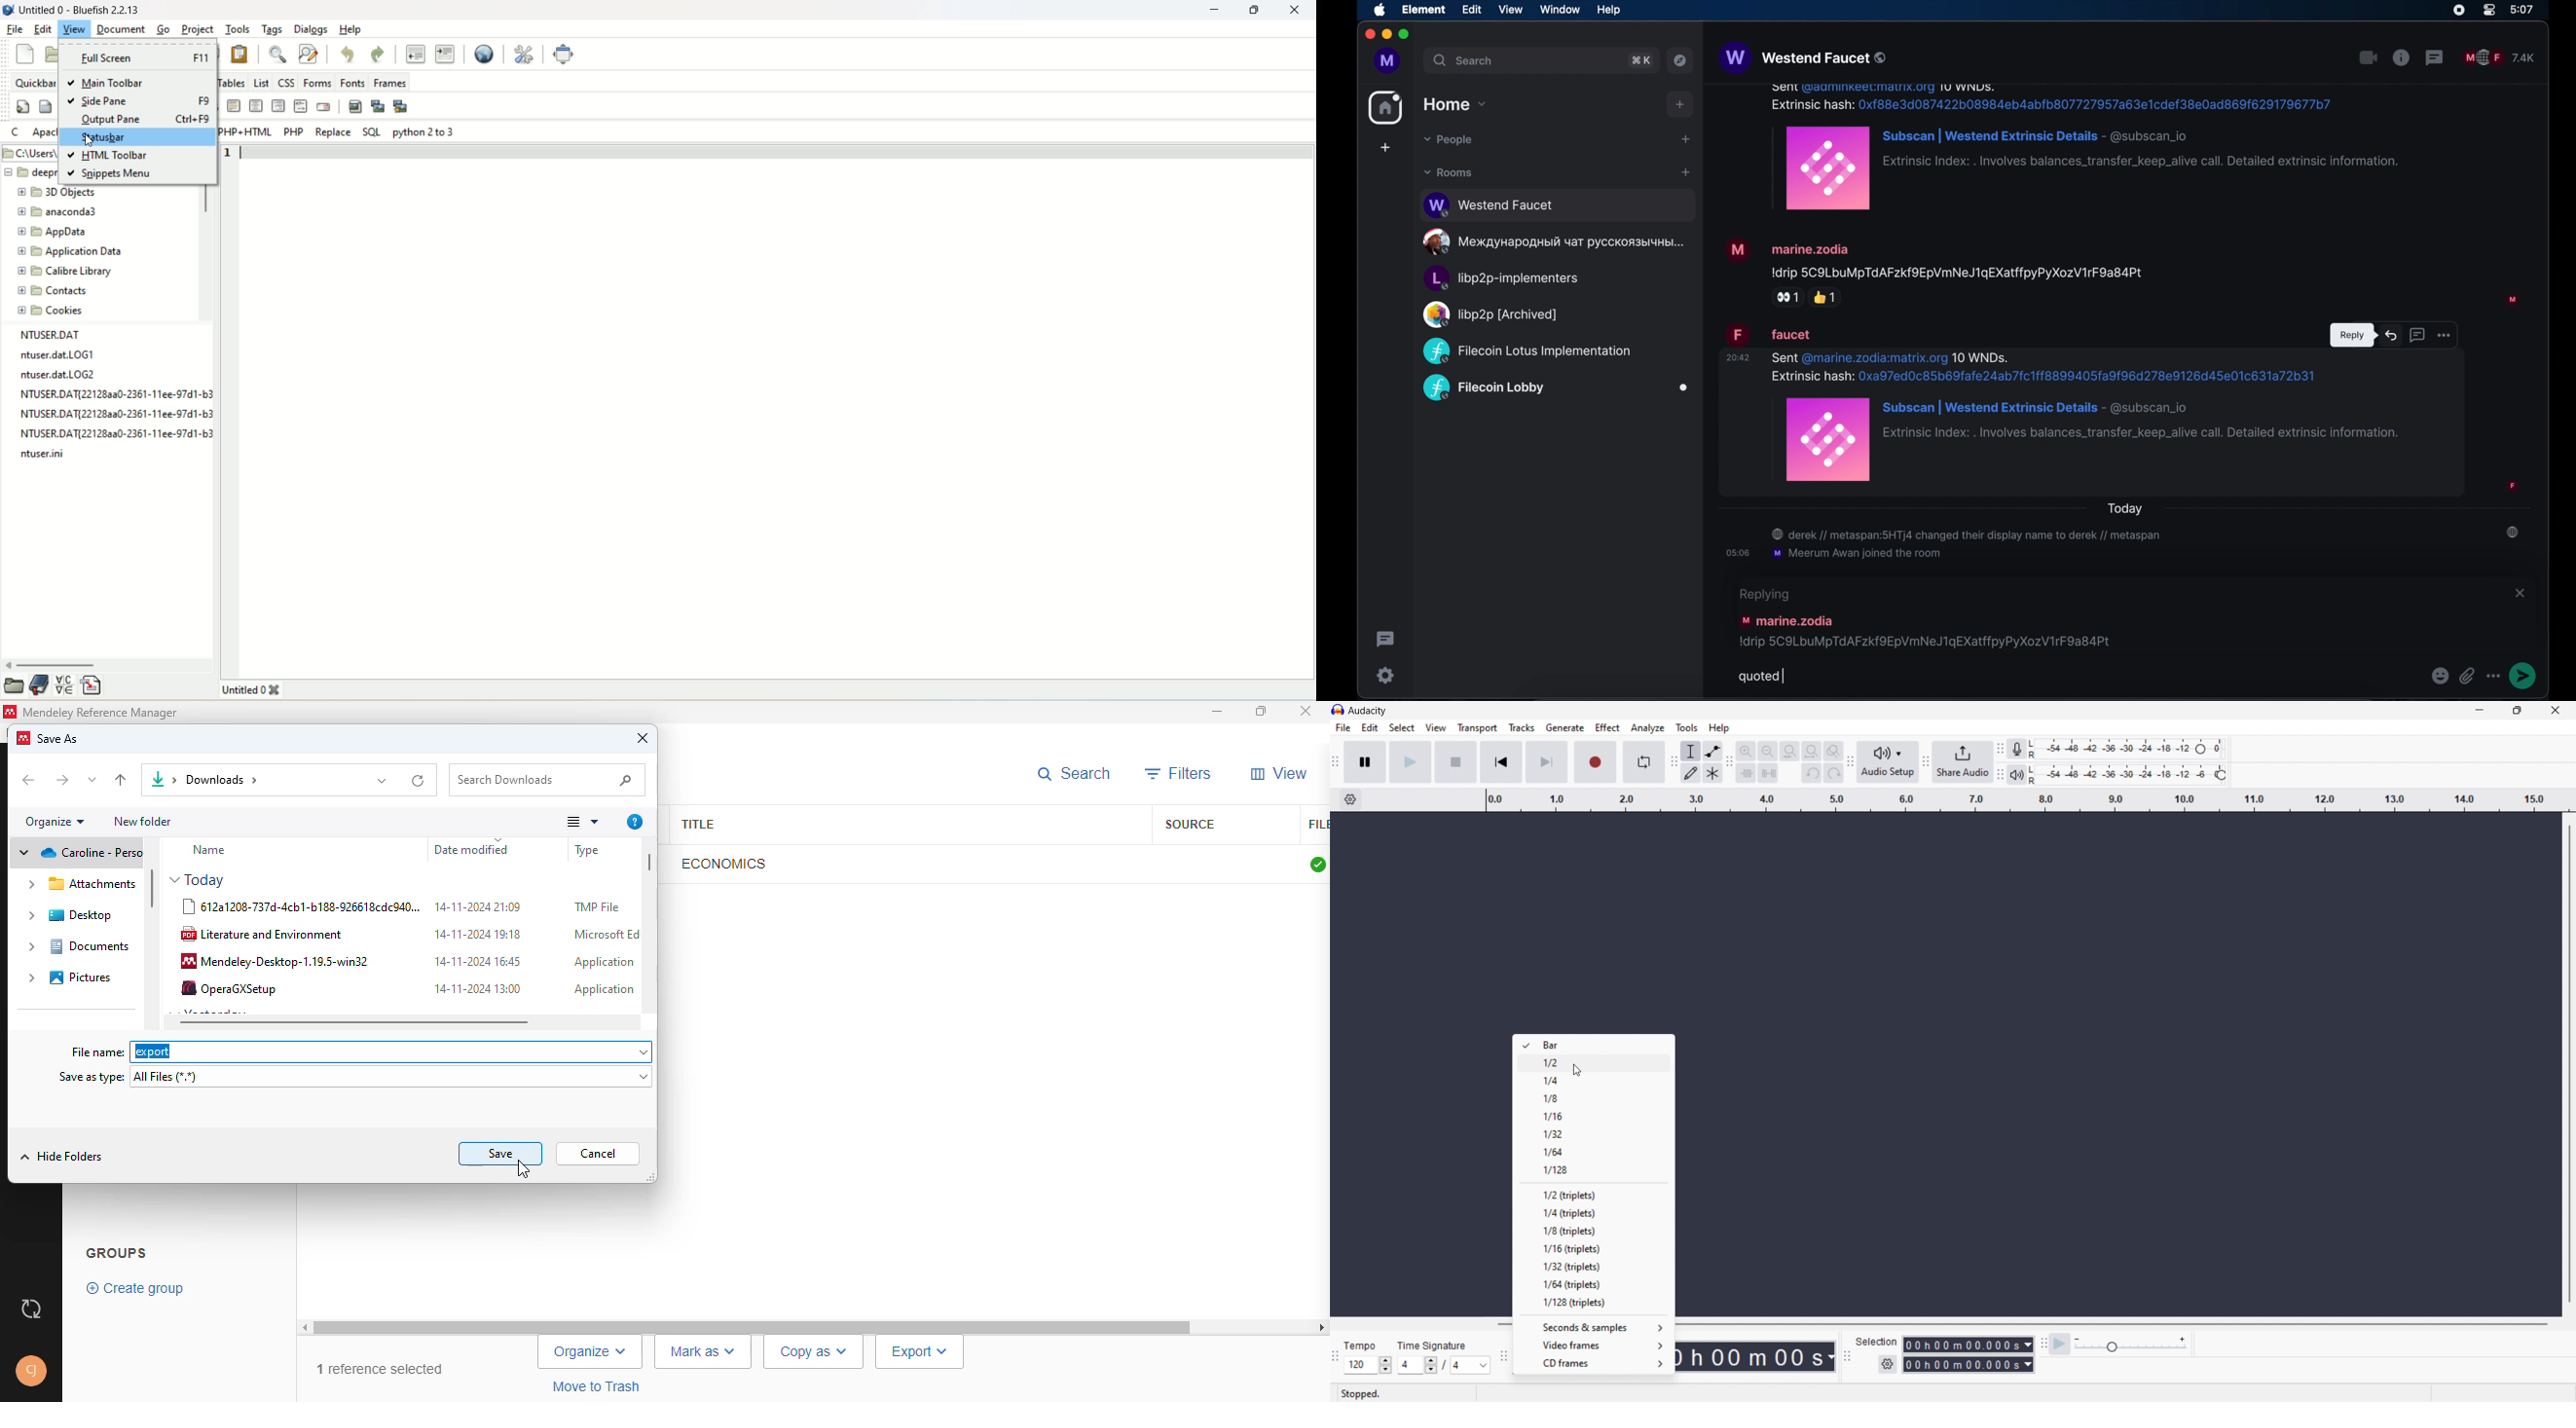 The image size is (2576, 1428). Describe the element at coordinates (1594, 762) in the screenshot. I see `record` at that location.